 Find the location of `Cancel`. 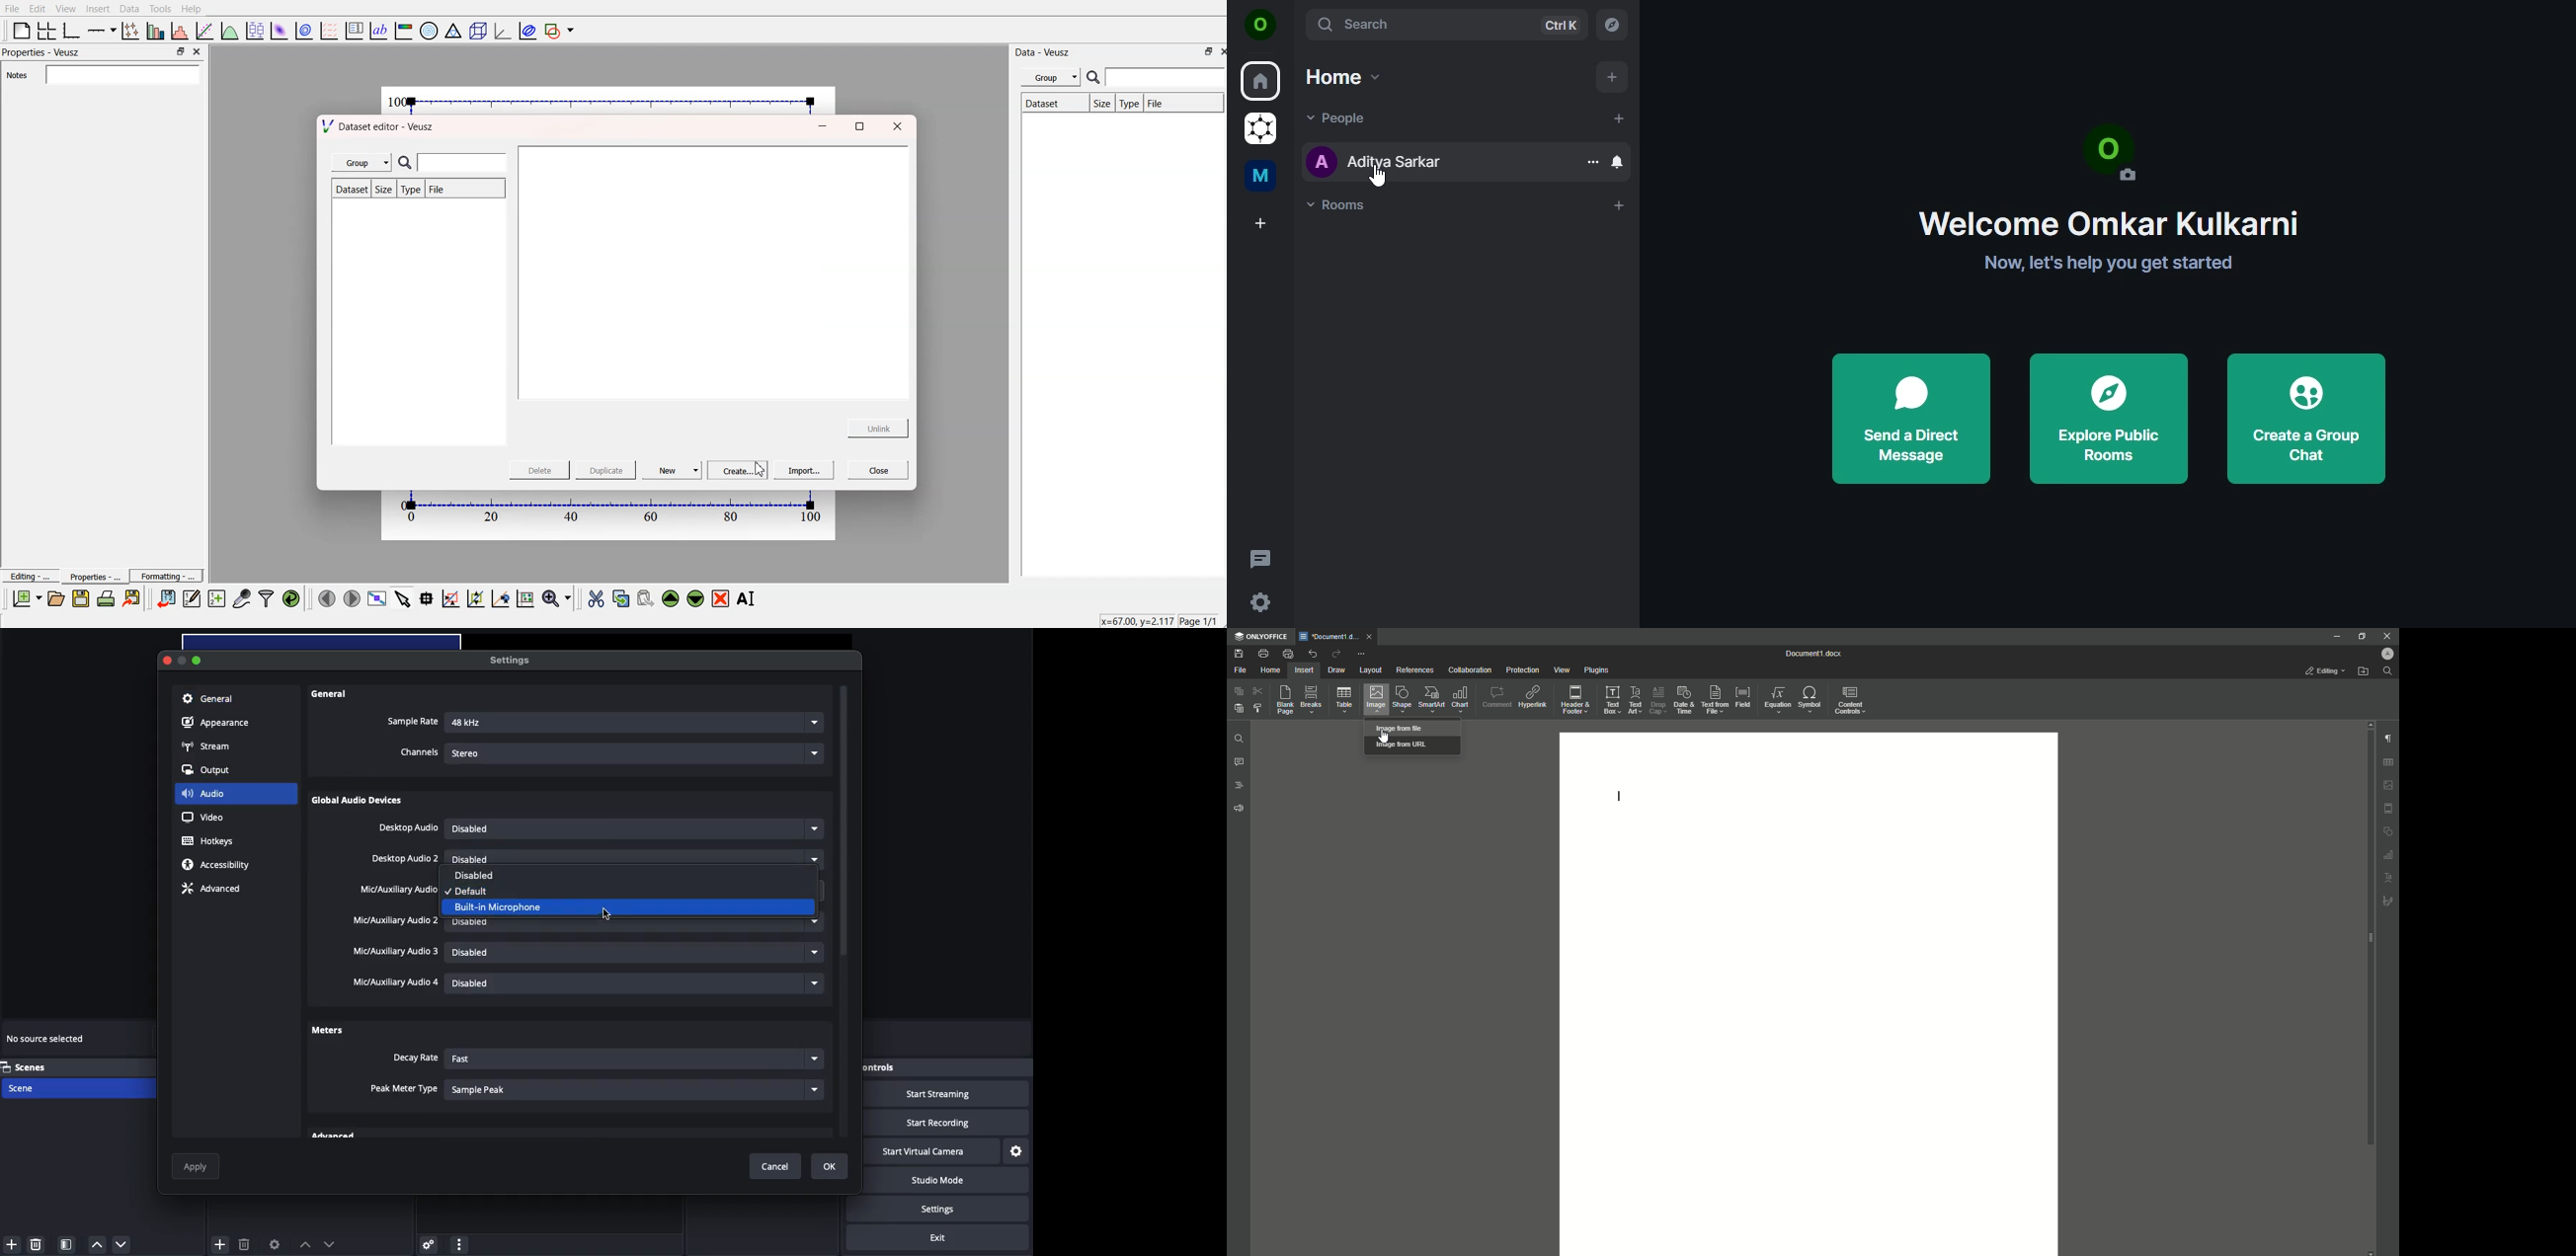

Cancel is located at coordinates (779, 1167).